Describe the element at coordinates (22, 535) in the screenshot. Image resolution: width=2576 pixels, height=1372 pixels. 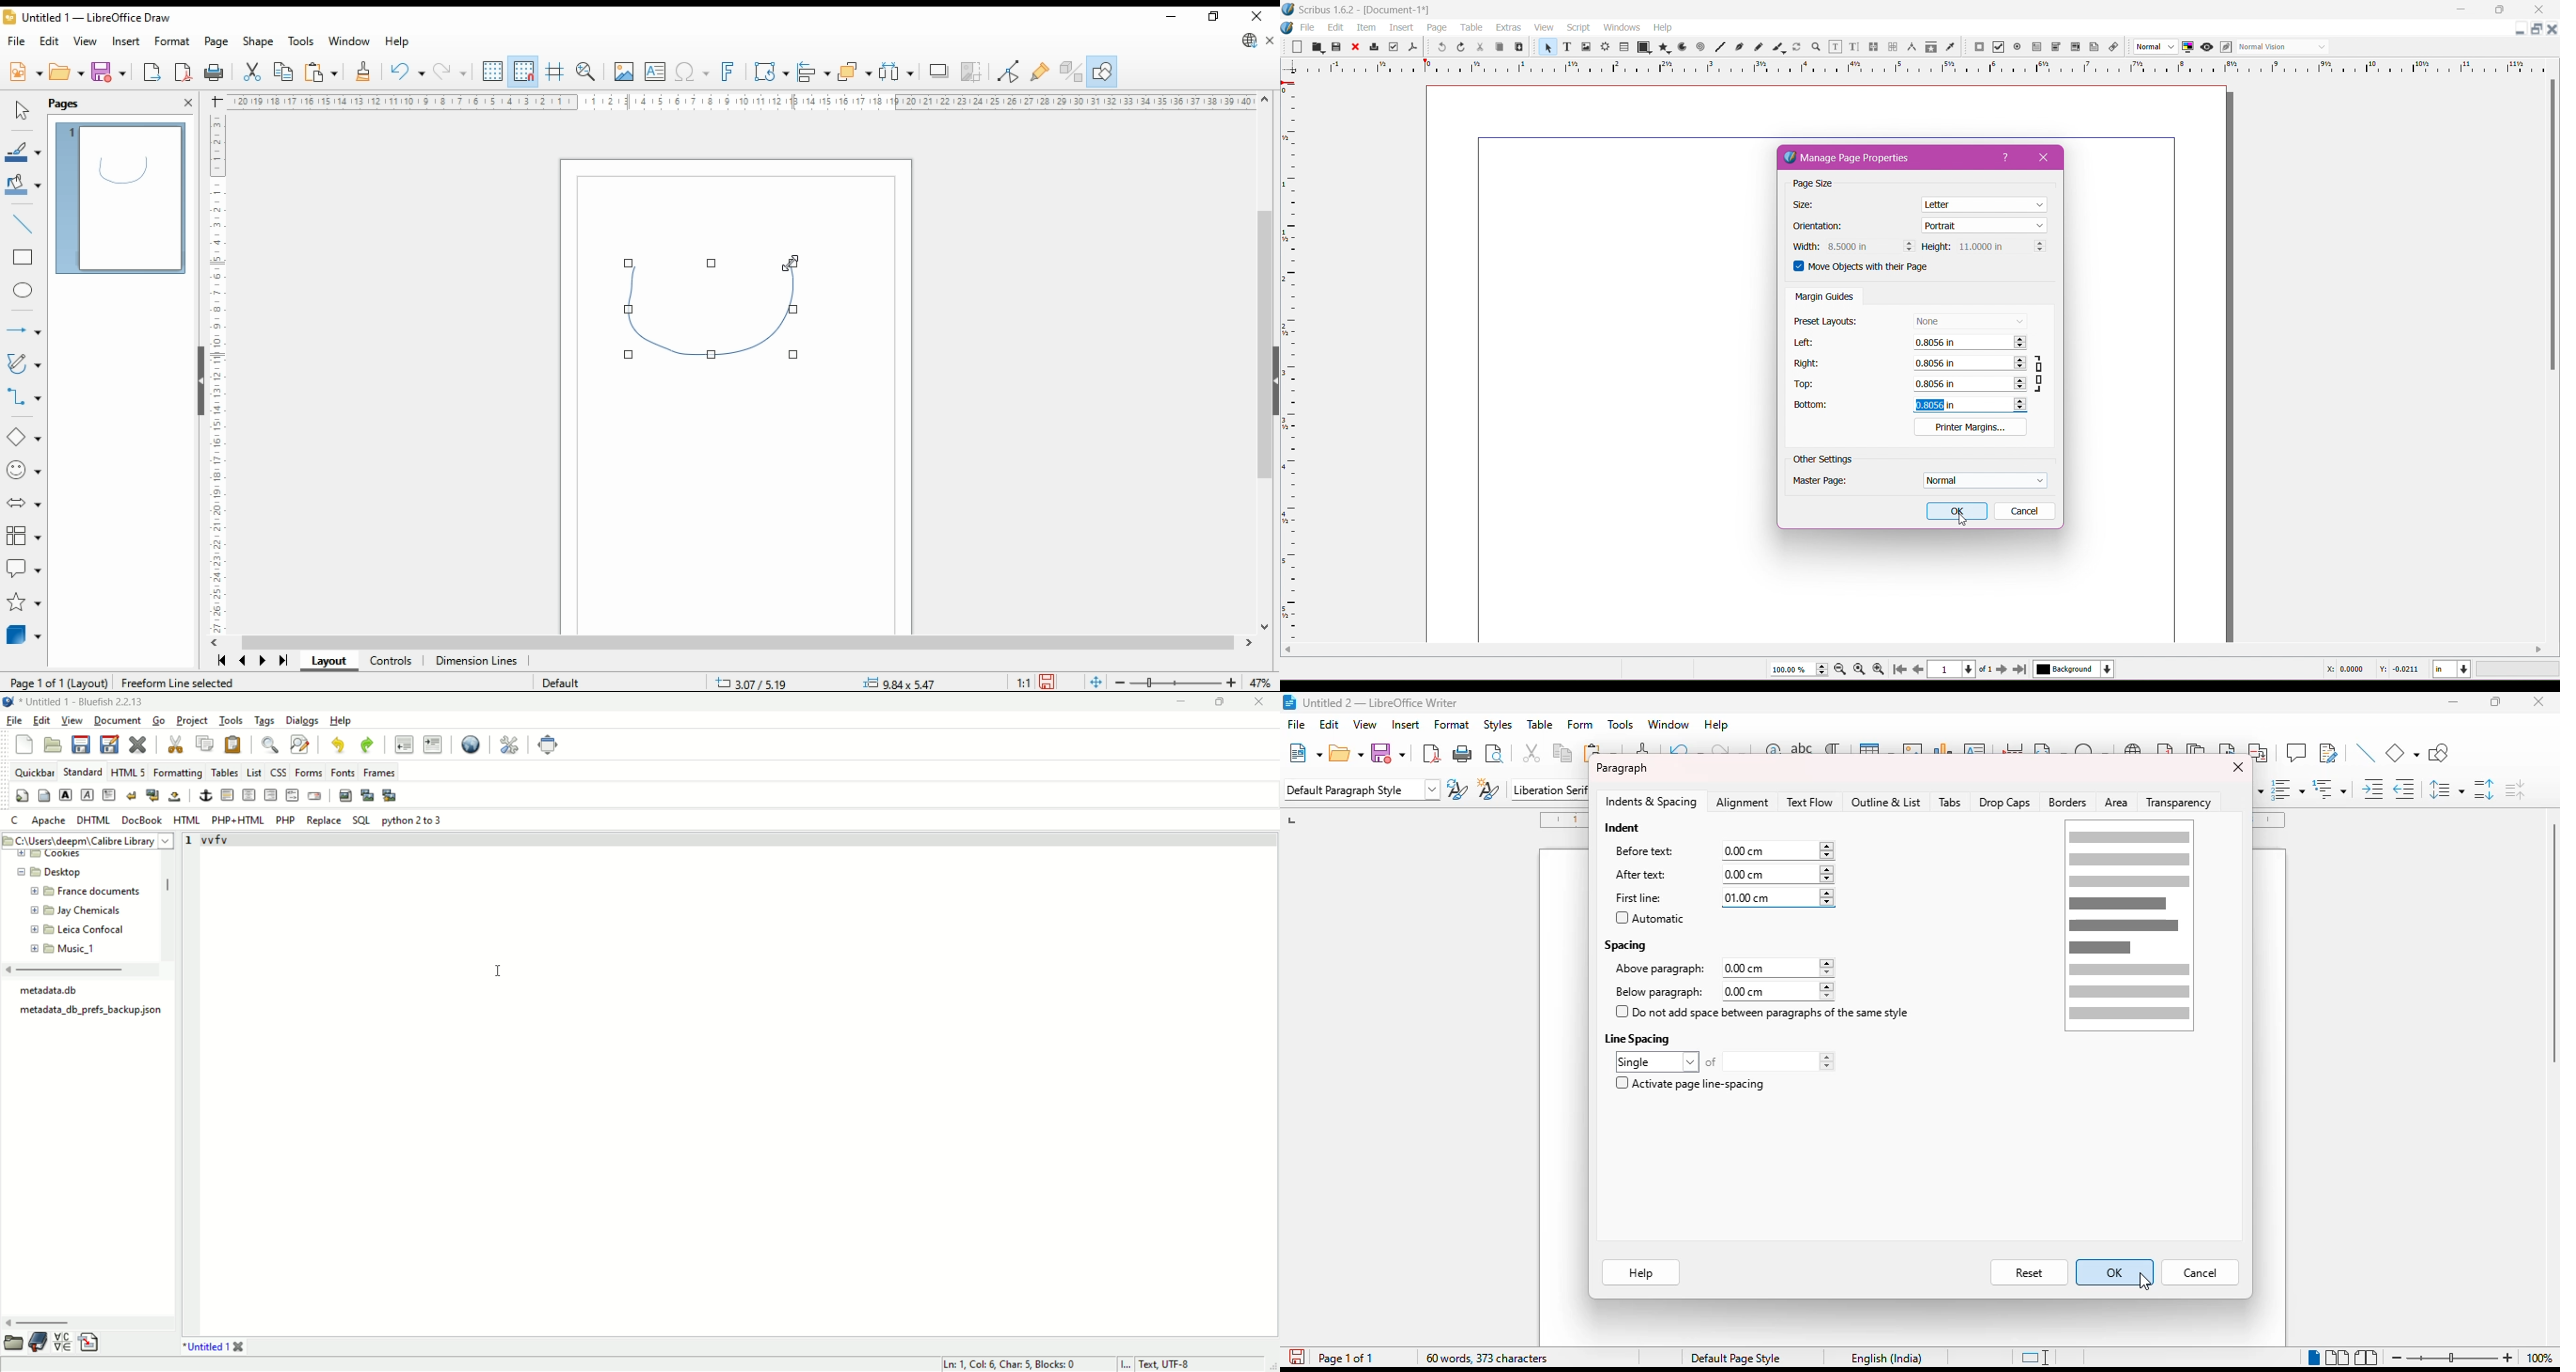
I see `flowchart` at that location.